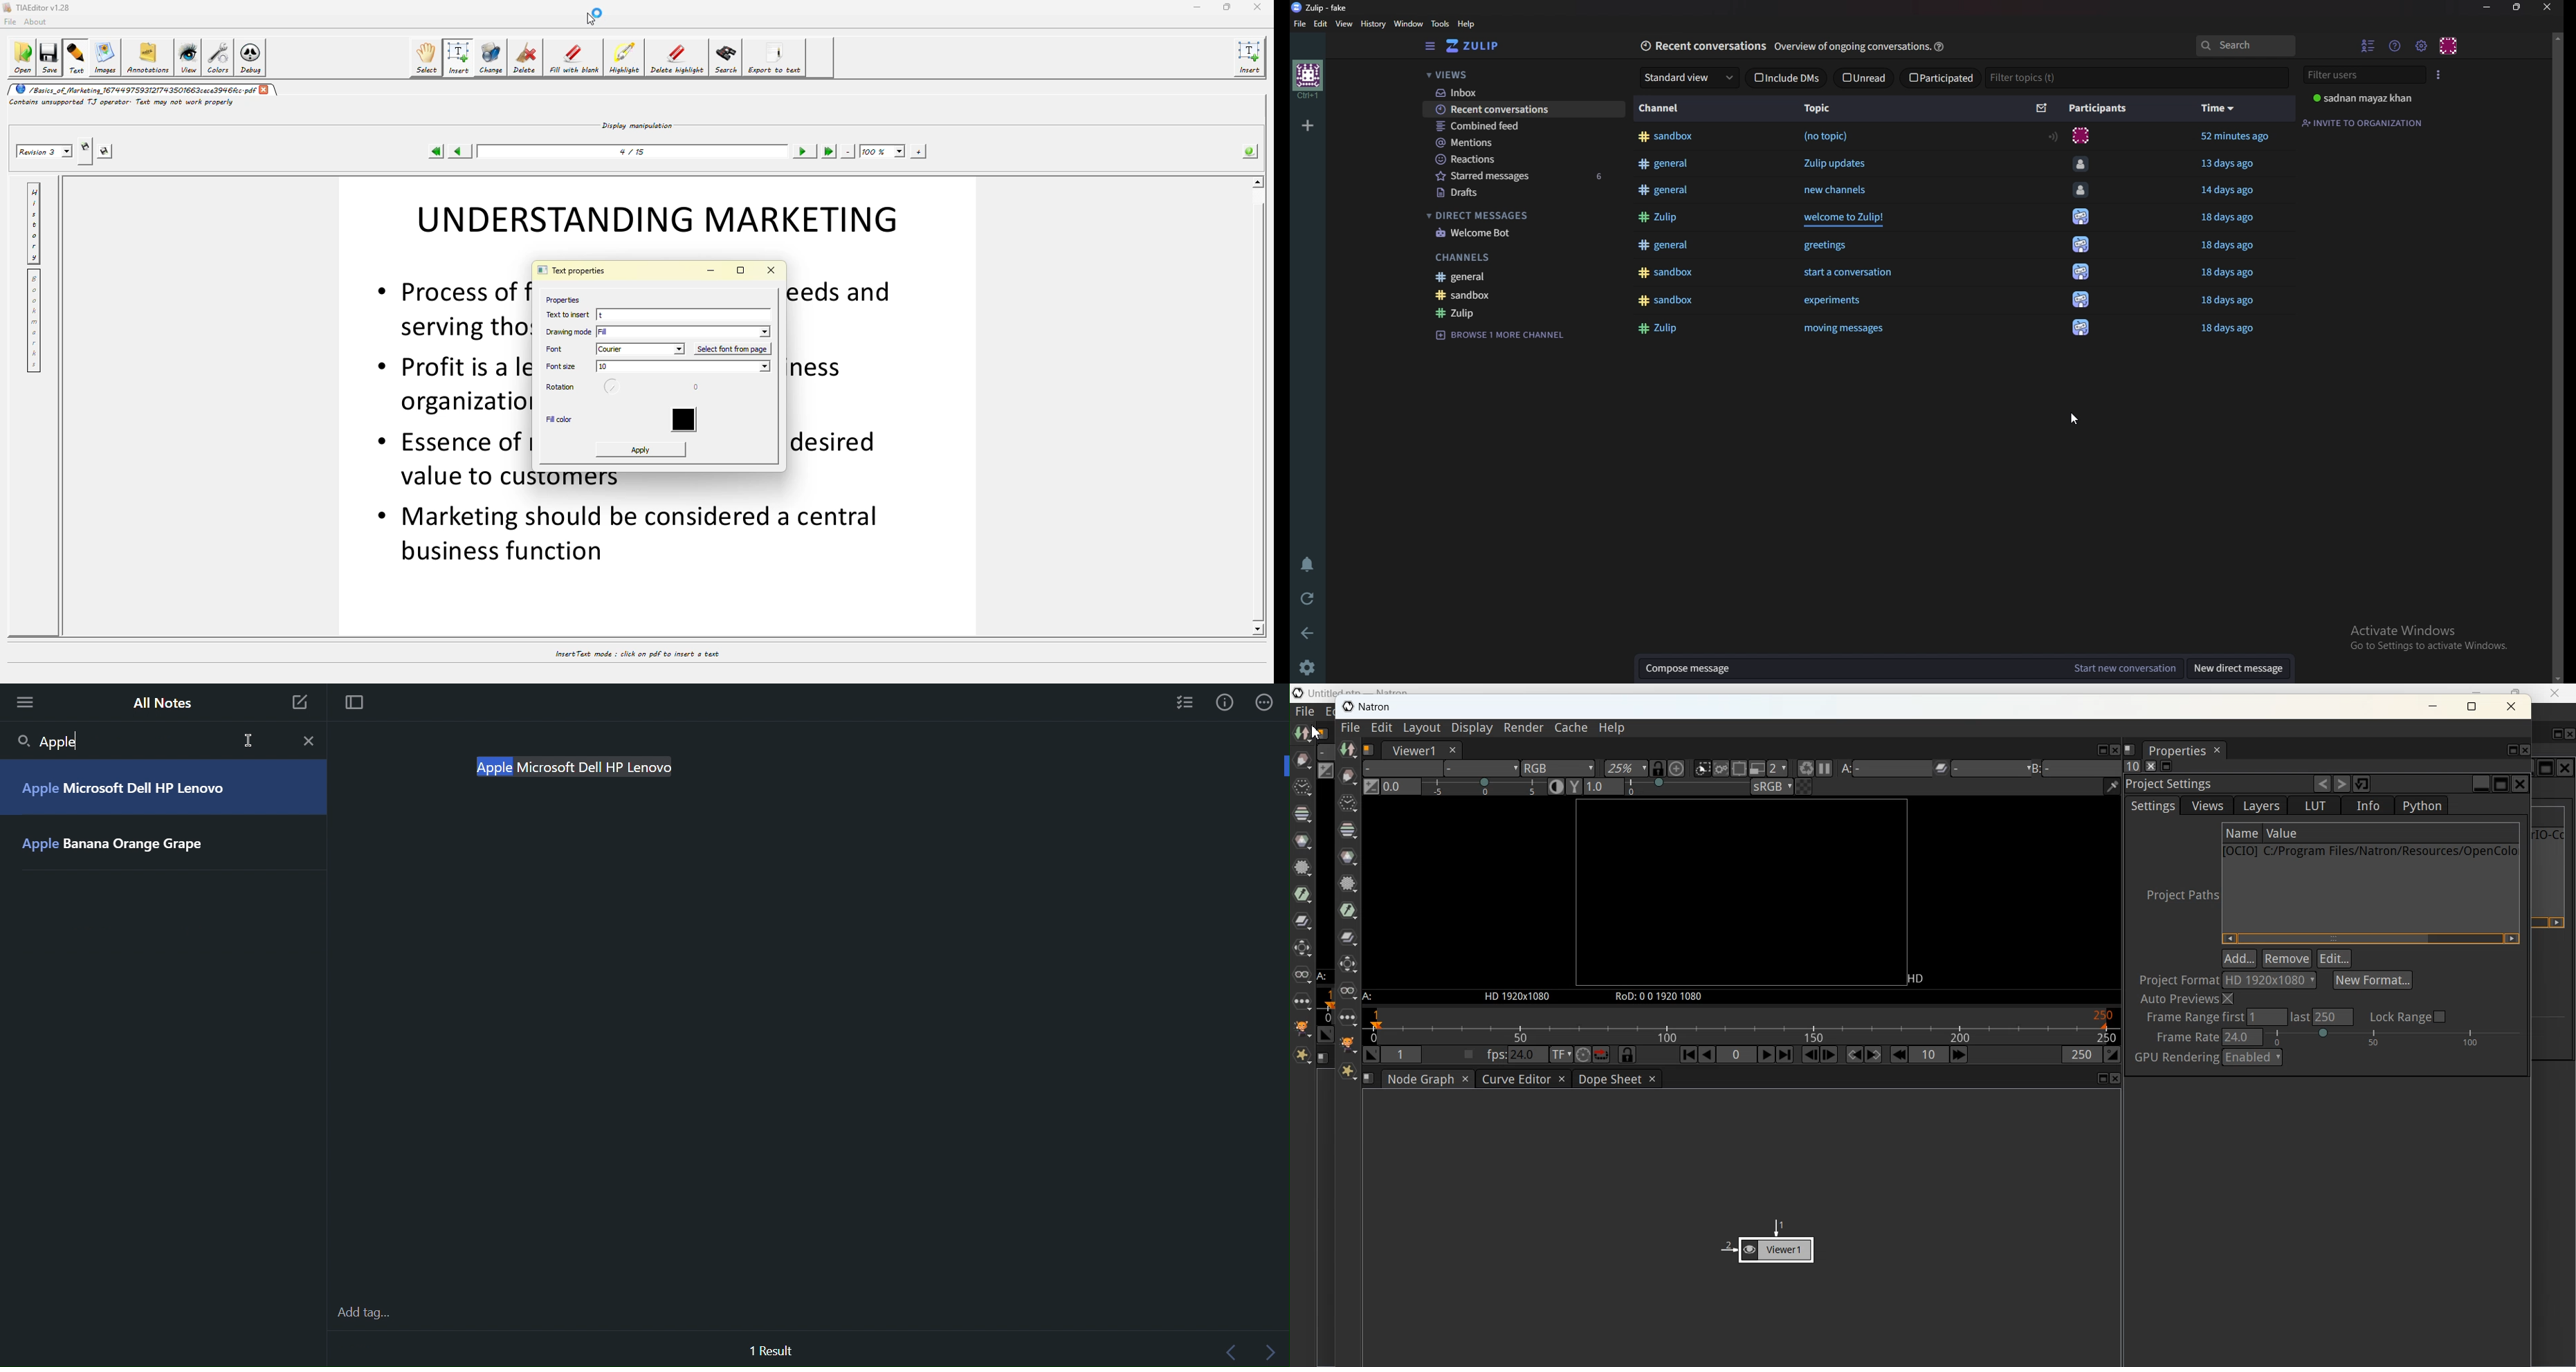 The height and width of the screenshot is (1372, 2576). I want to click on Close, so click(307, 744).